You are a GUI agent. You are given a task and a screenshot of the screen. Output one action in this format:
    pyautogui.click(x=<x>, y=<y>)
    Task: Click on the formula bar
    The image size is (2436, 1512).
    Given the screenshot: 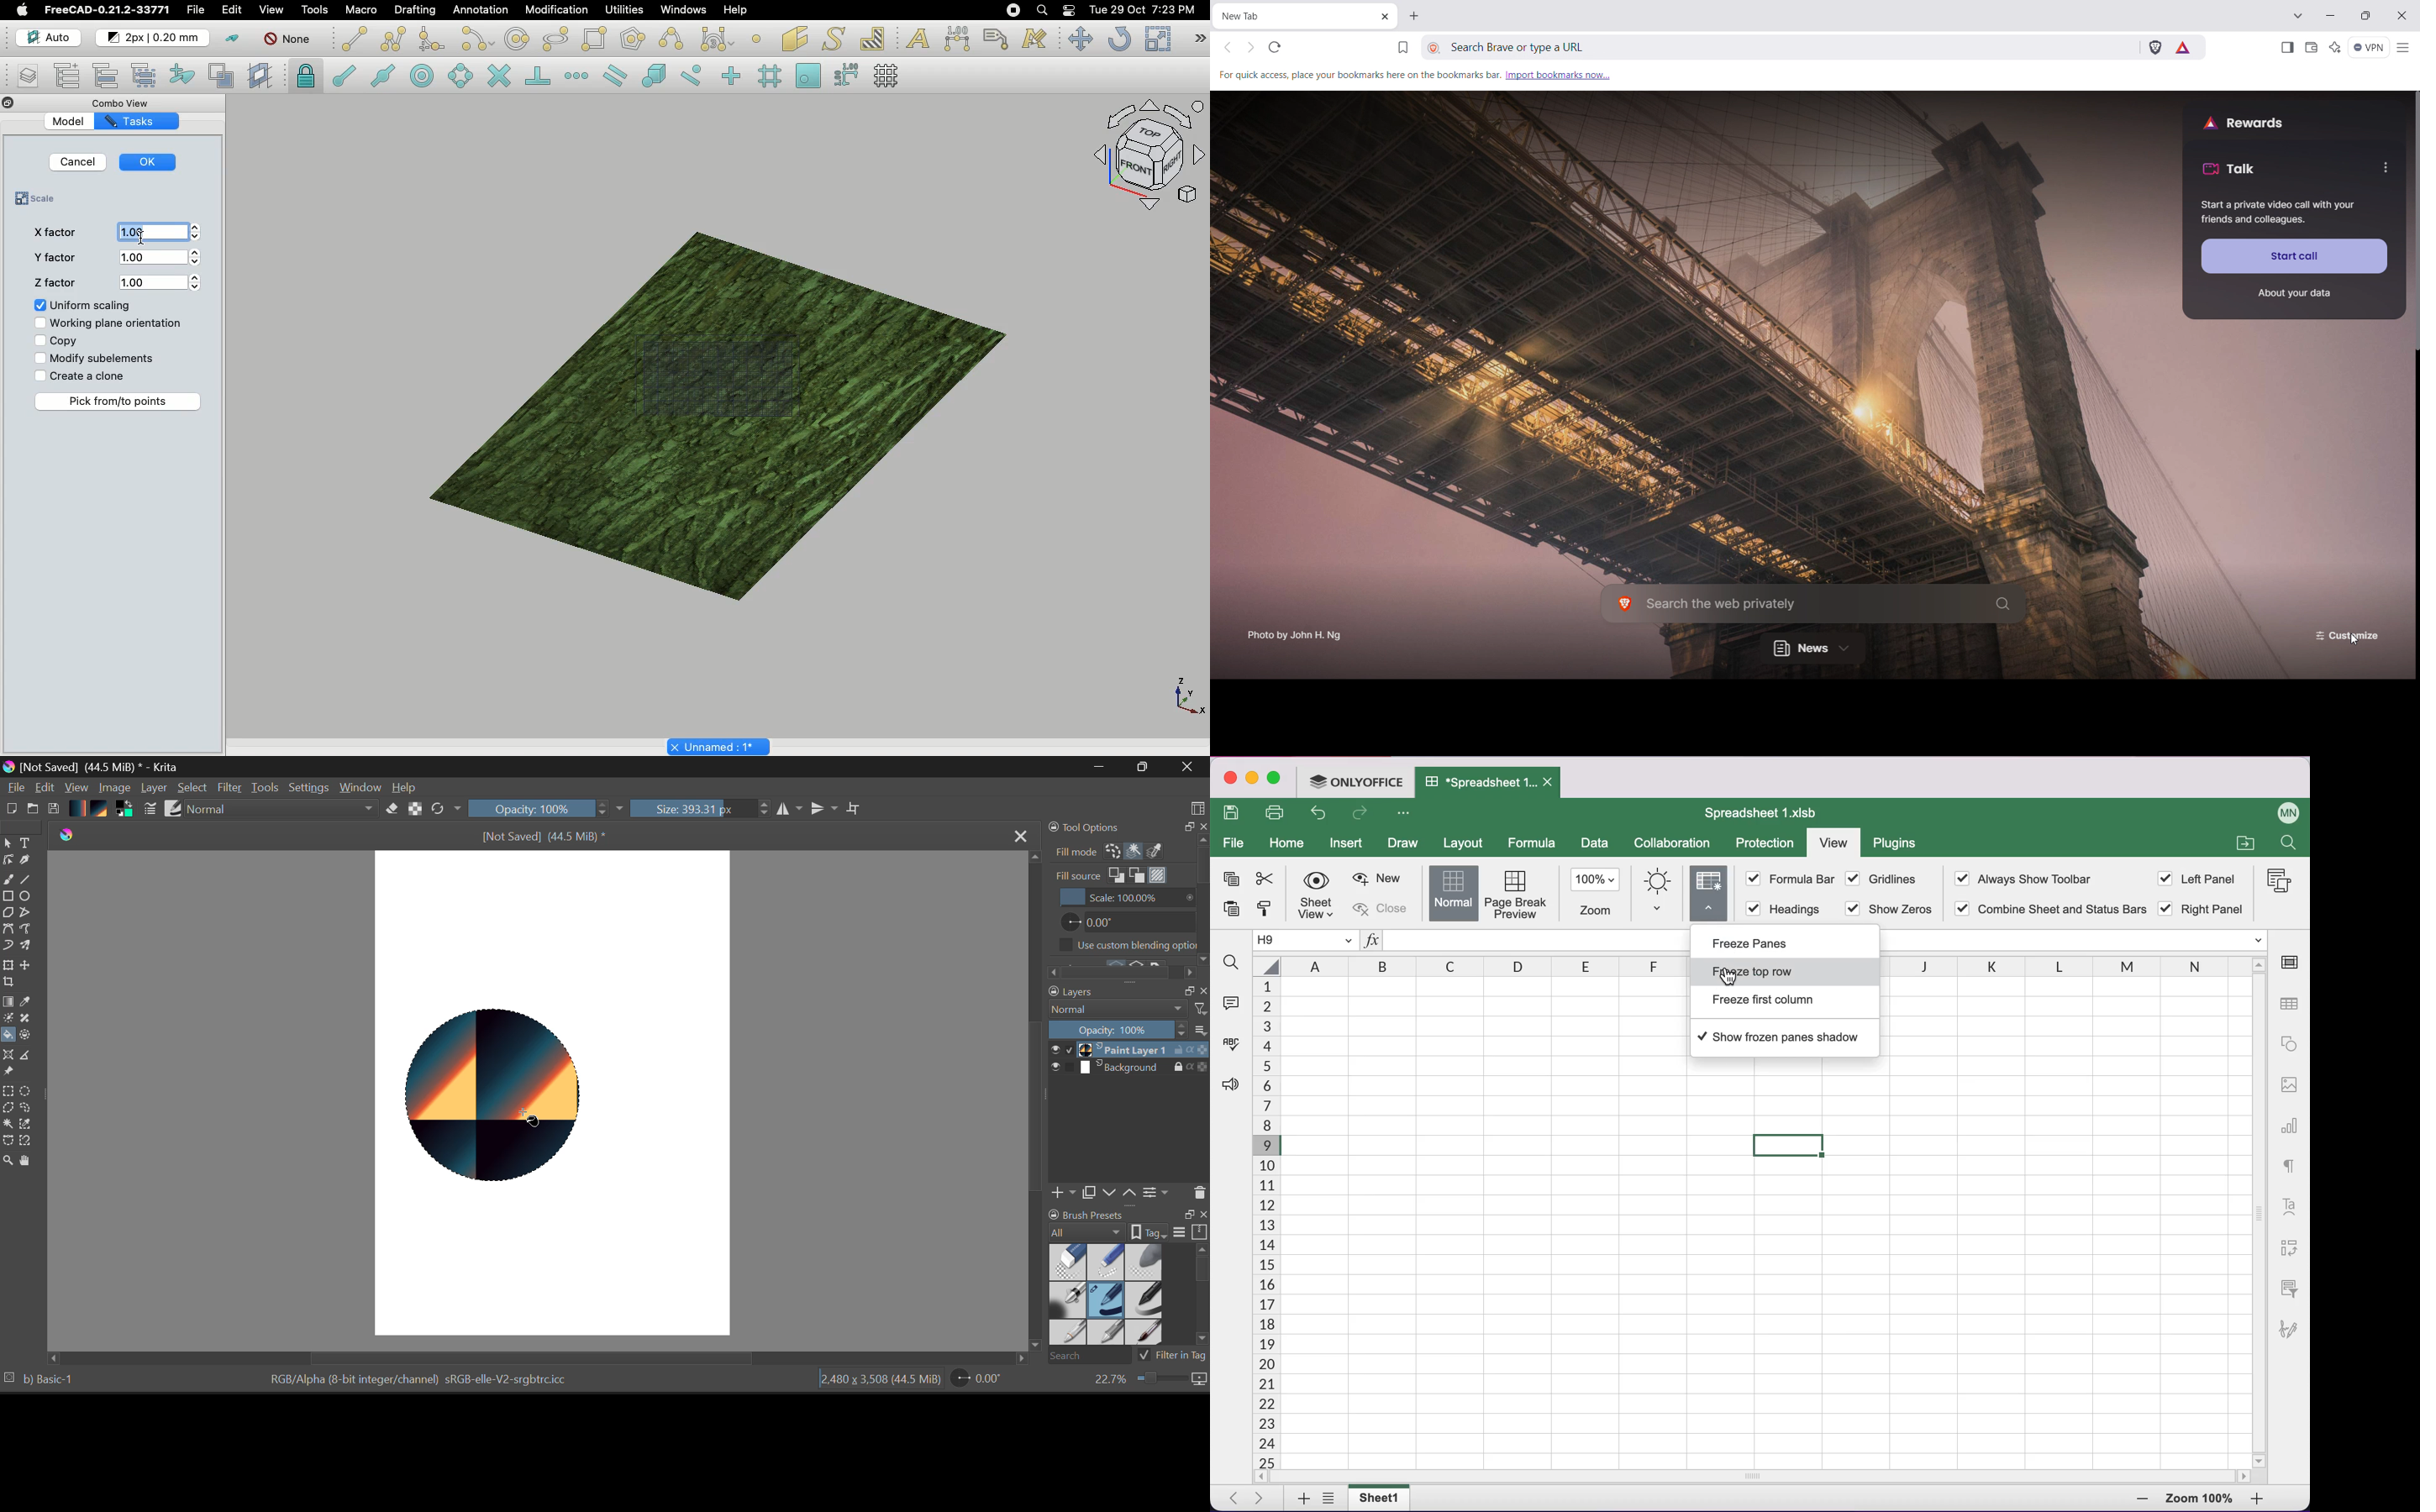 What is the action you would take?
    pyautogui.click(x=1790, y=881)
    